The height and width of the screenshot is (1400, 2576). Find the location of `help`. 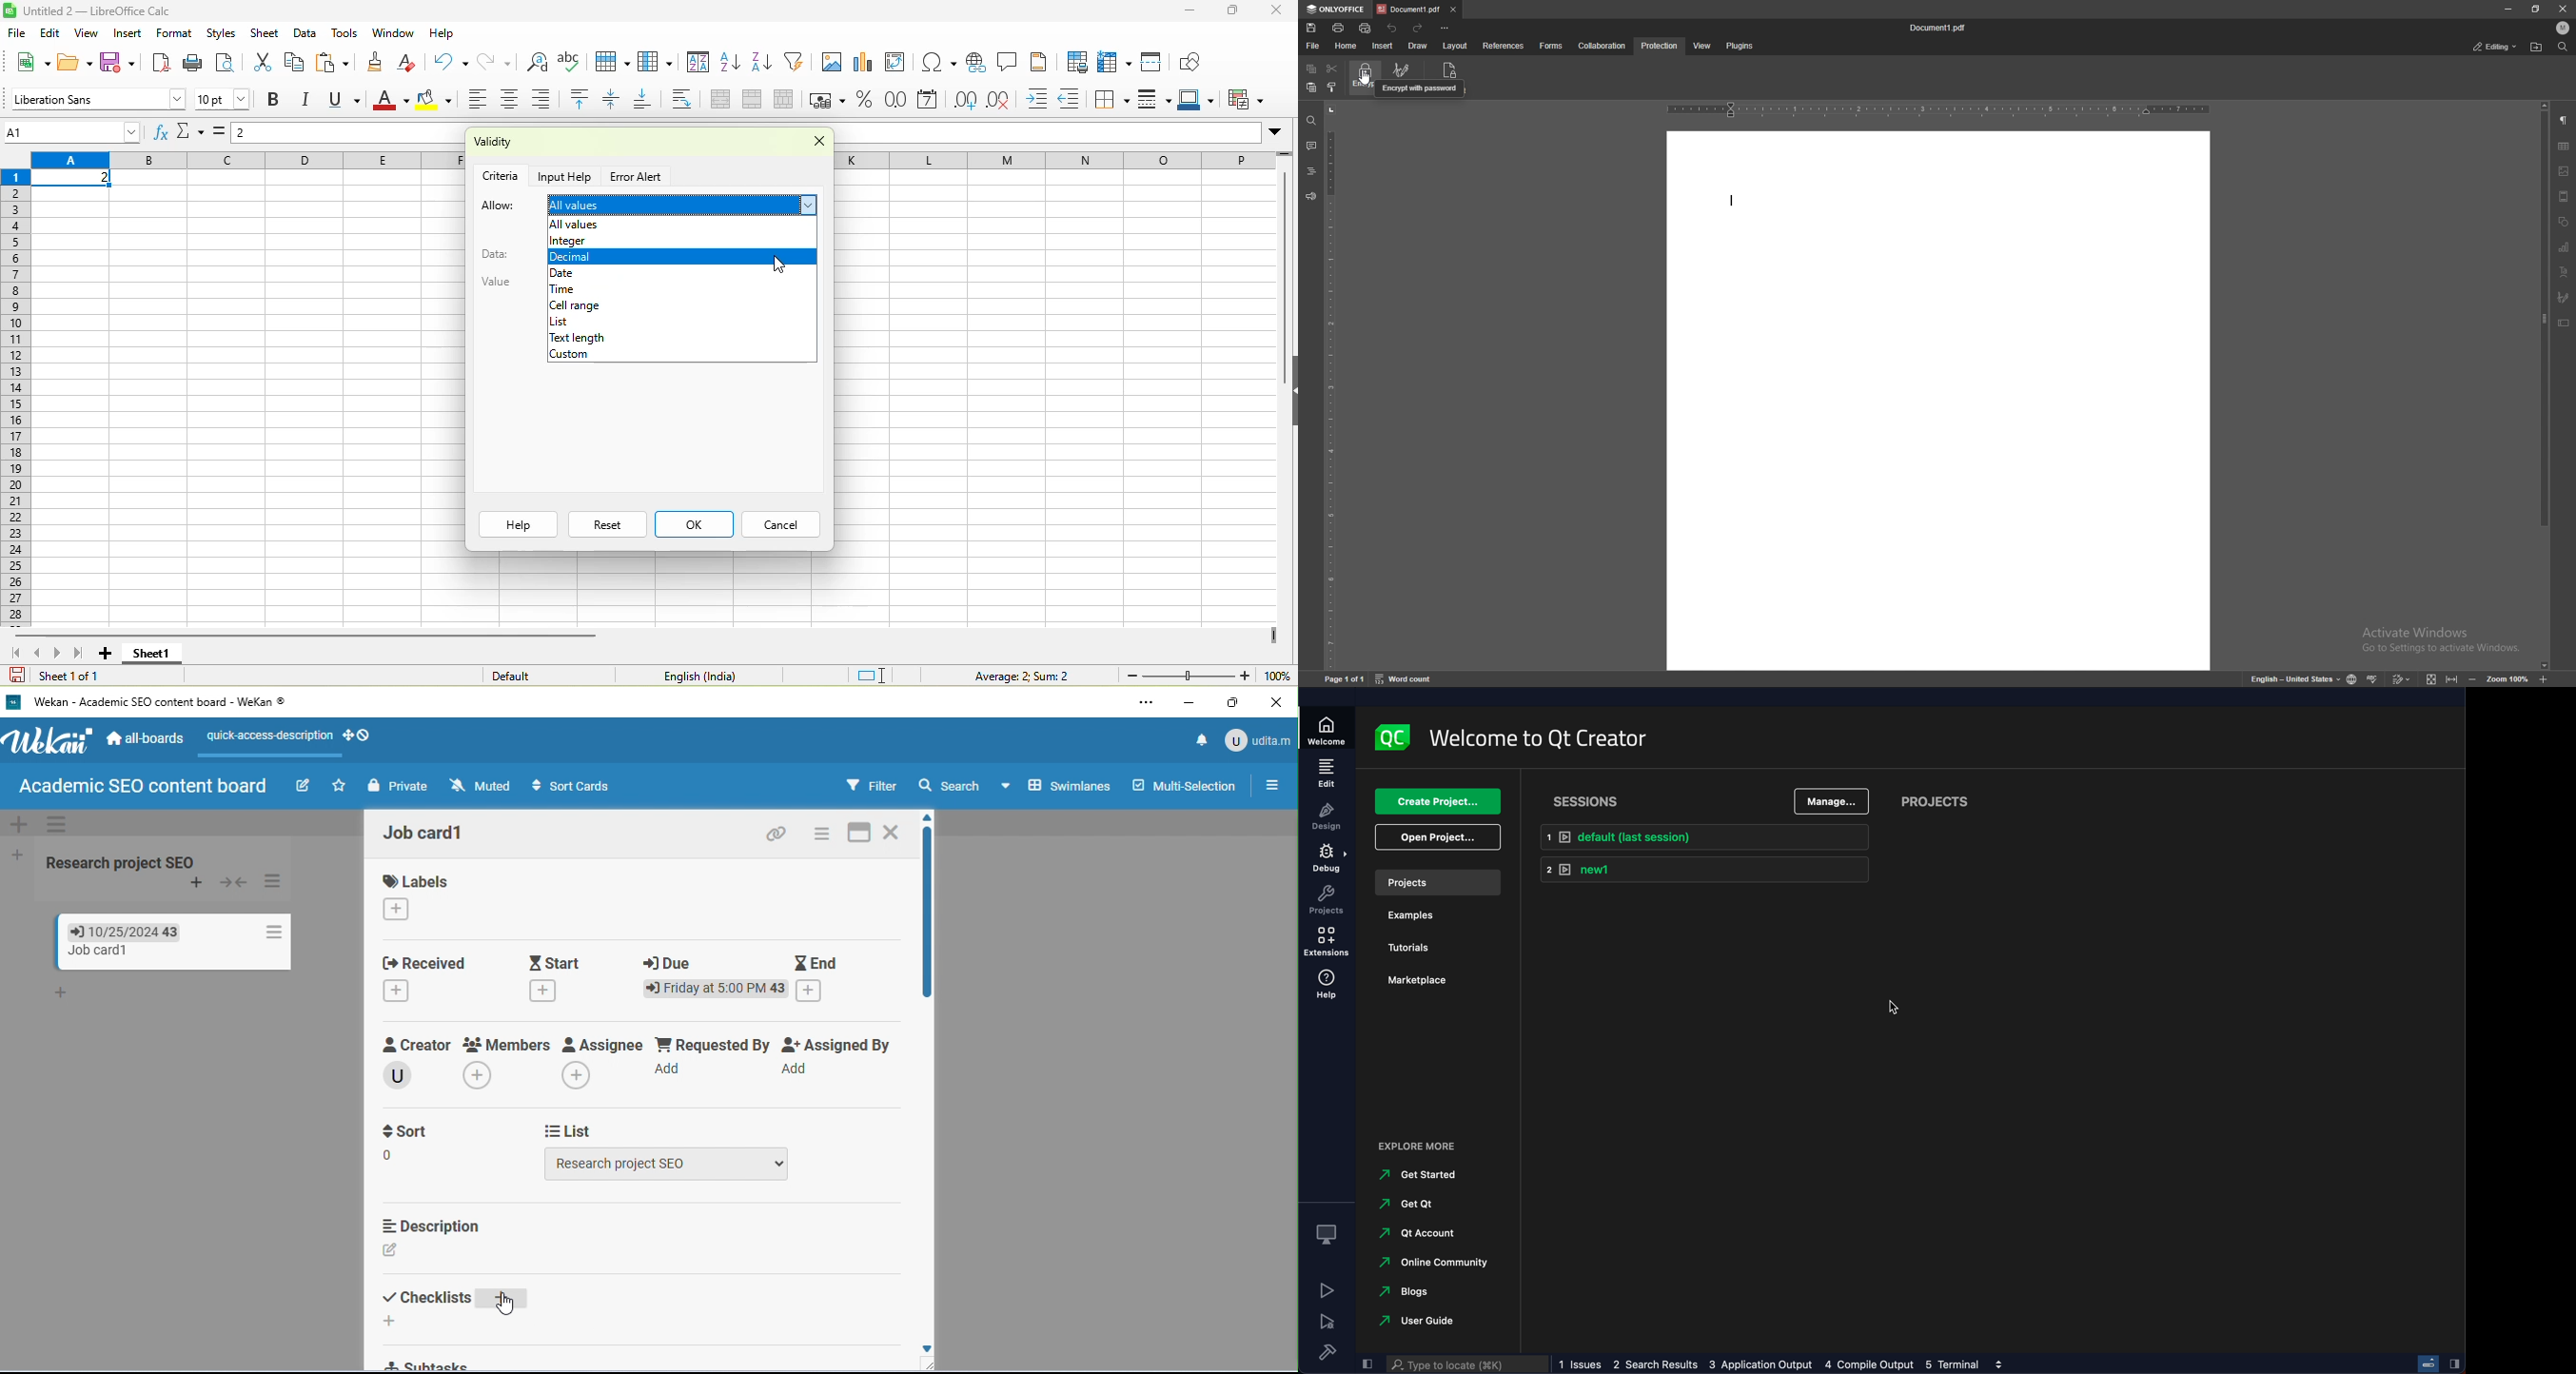

help is located at coordinates (442, 32).